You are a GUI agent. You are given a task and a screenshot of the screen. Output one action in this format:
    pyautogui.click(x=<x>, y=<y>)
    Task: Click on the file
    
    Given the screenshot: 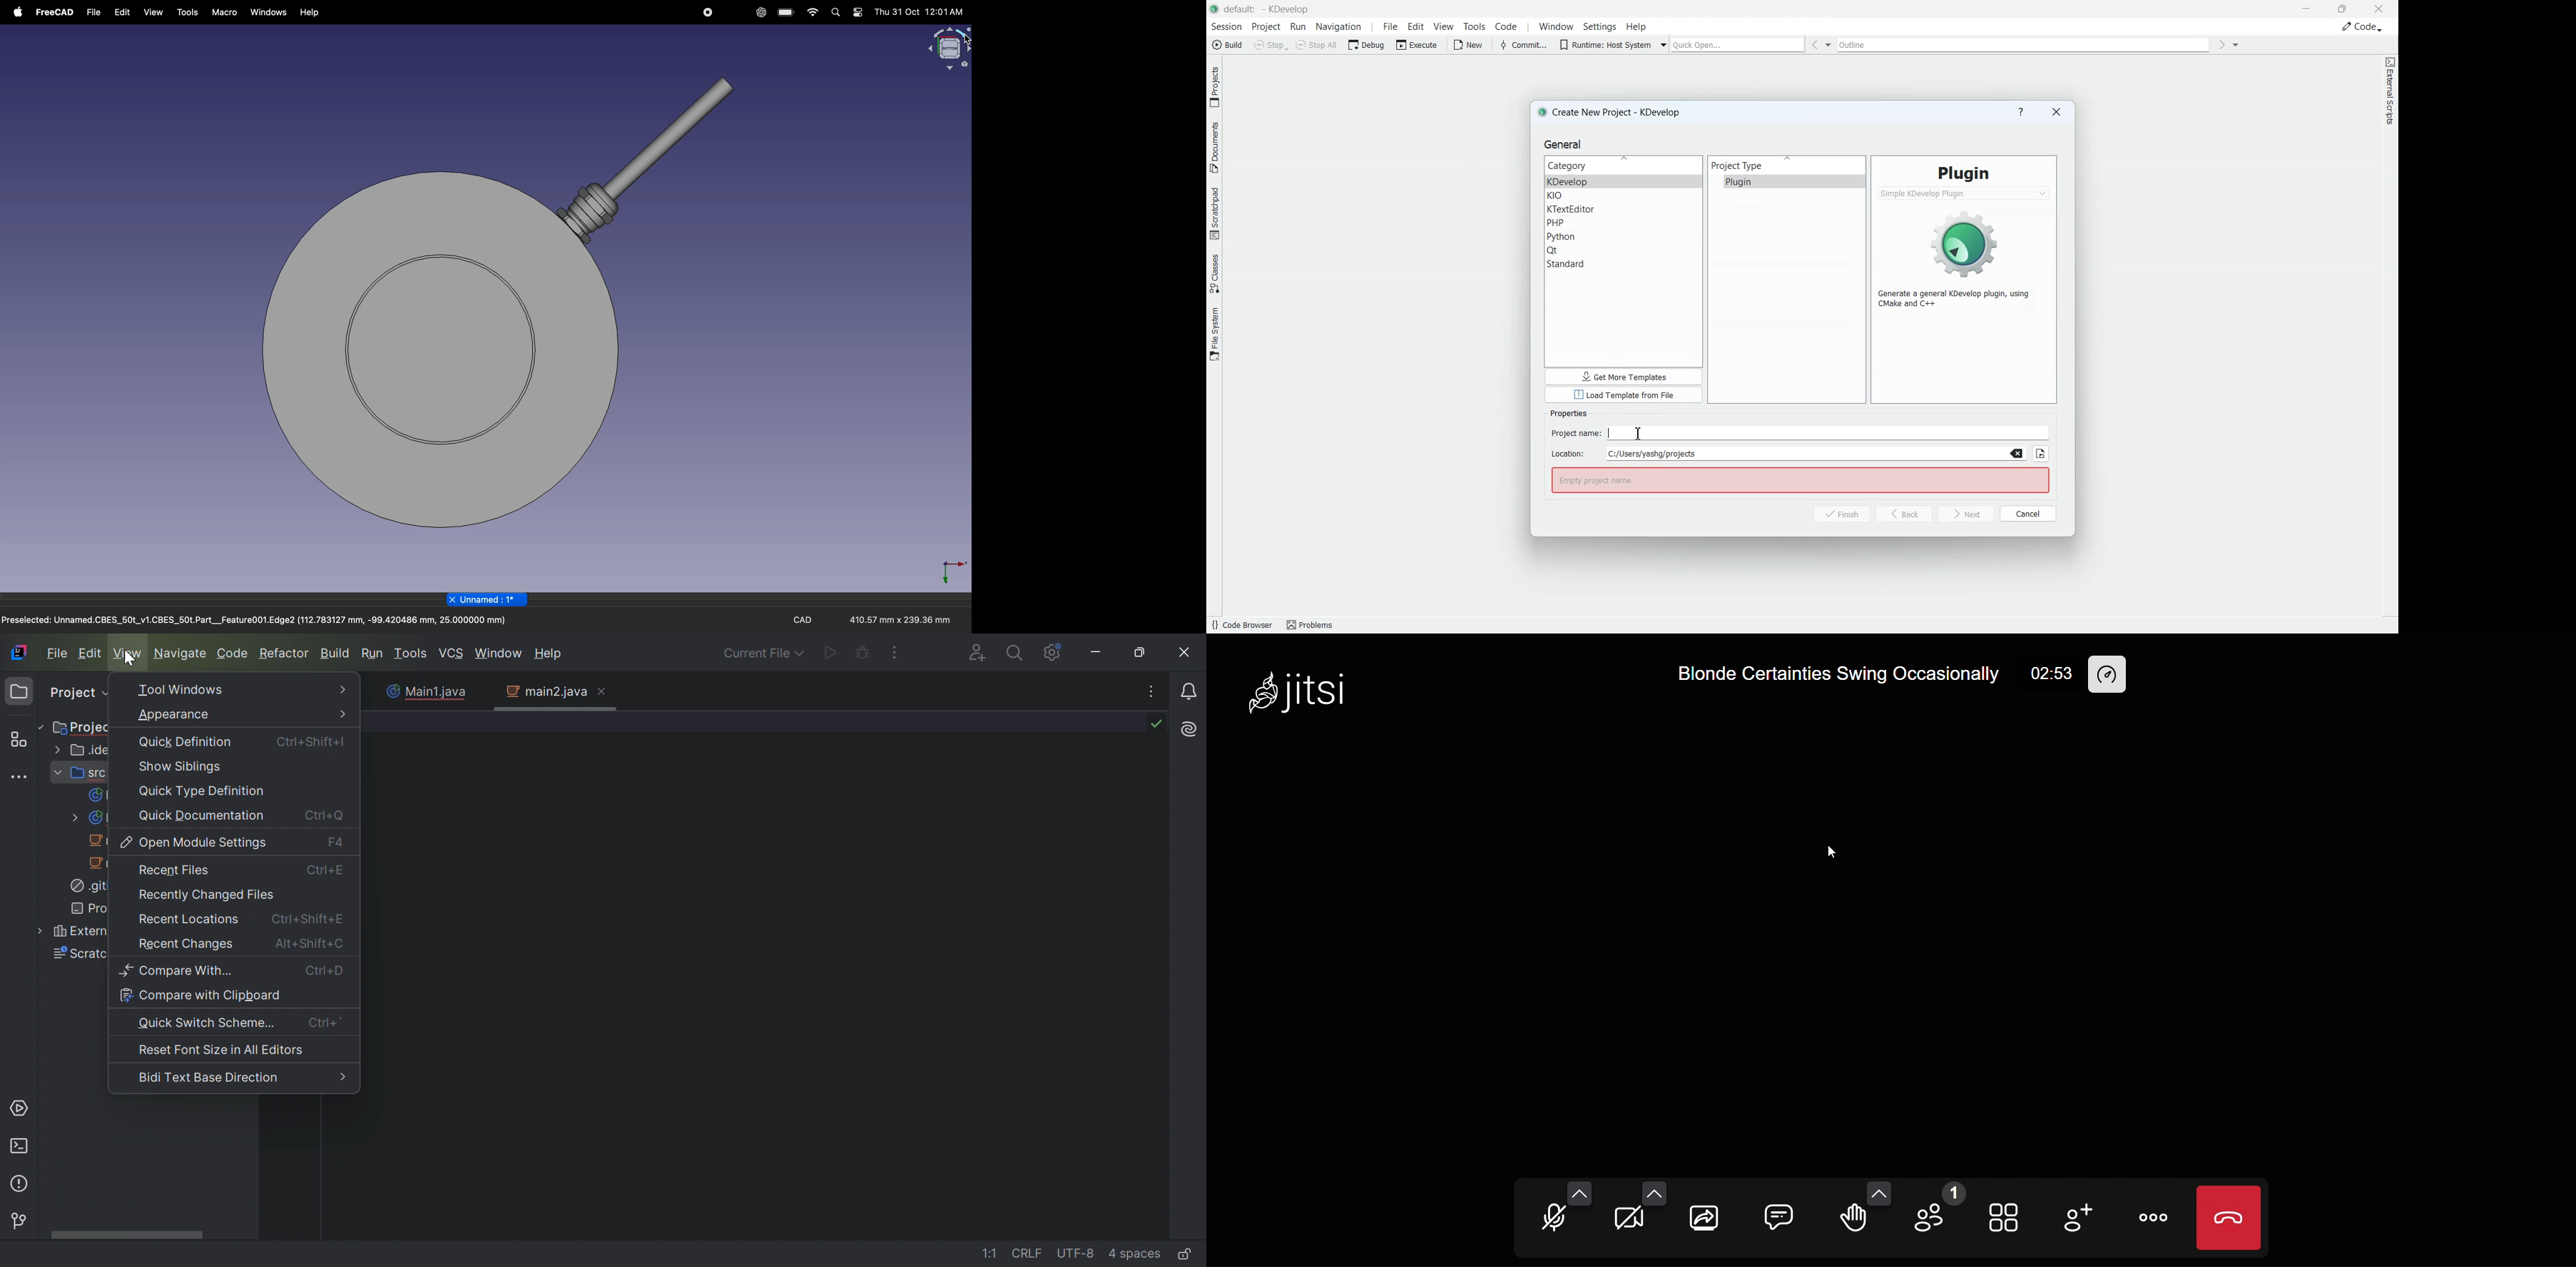 What is the action you would take?
    pyautogui.click(x=92, y=11)
    